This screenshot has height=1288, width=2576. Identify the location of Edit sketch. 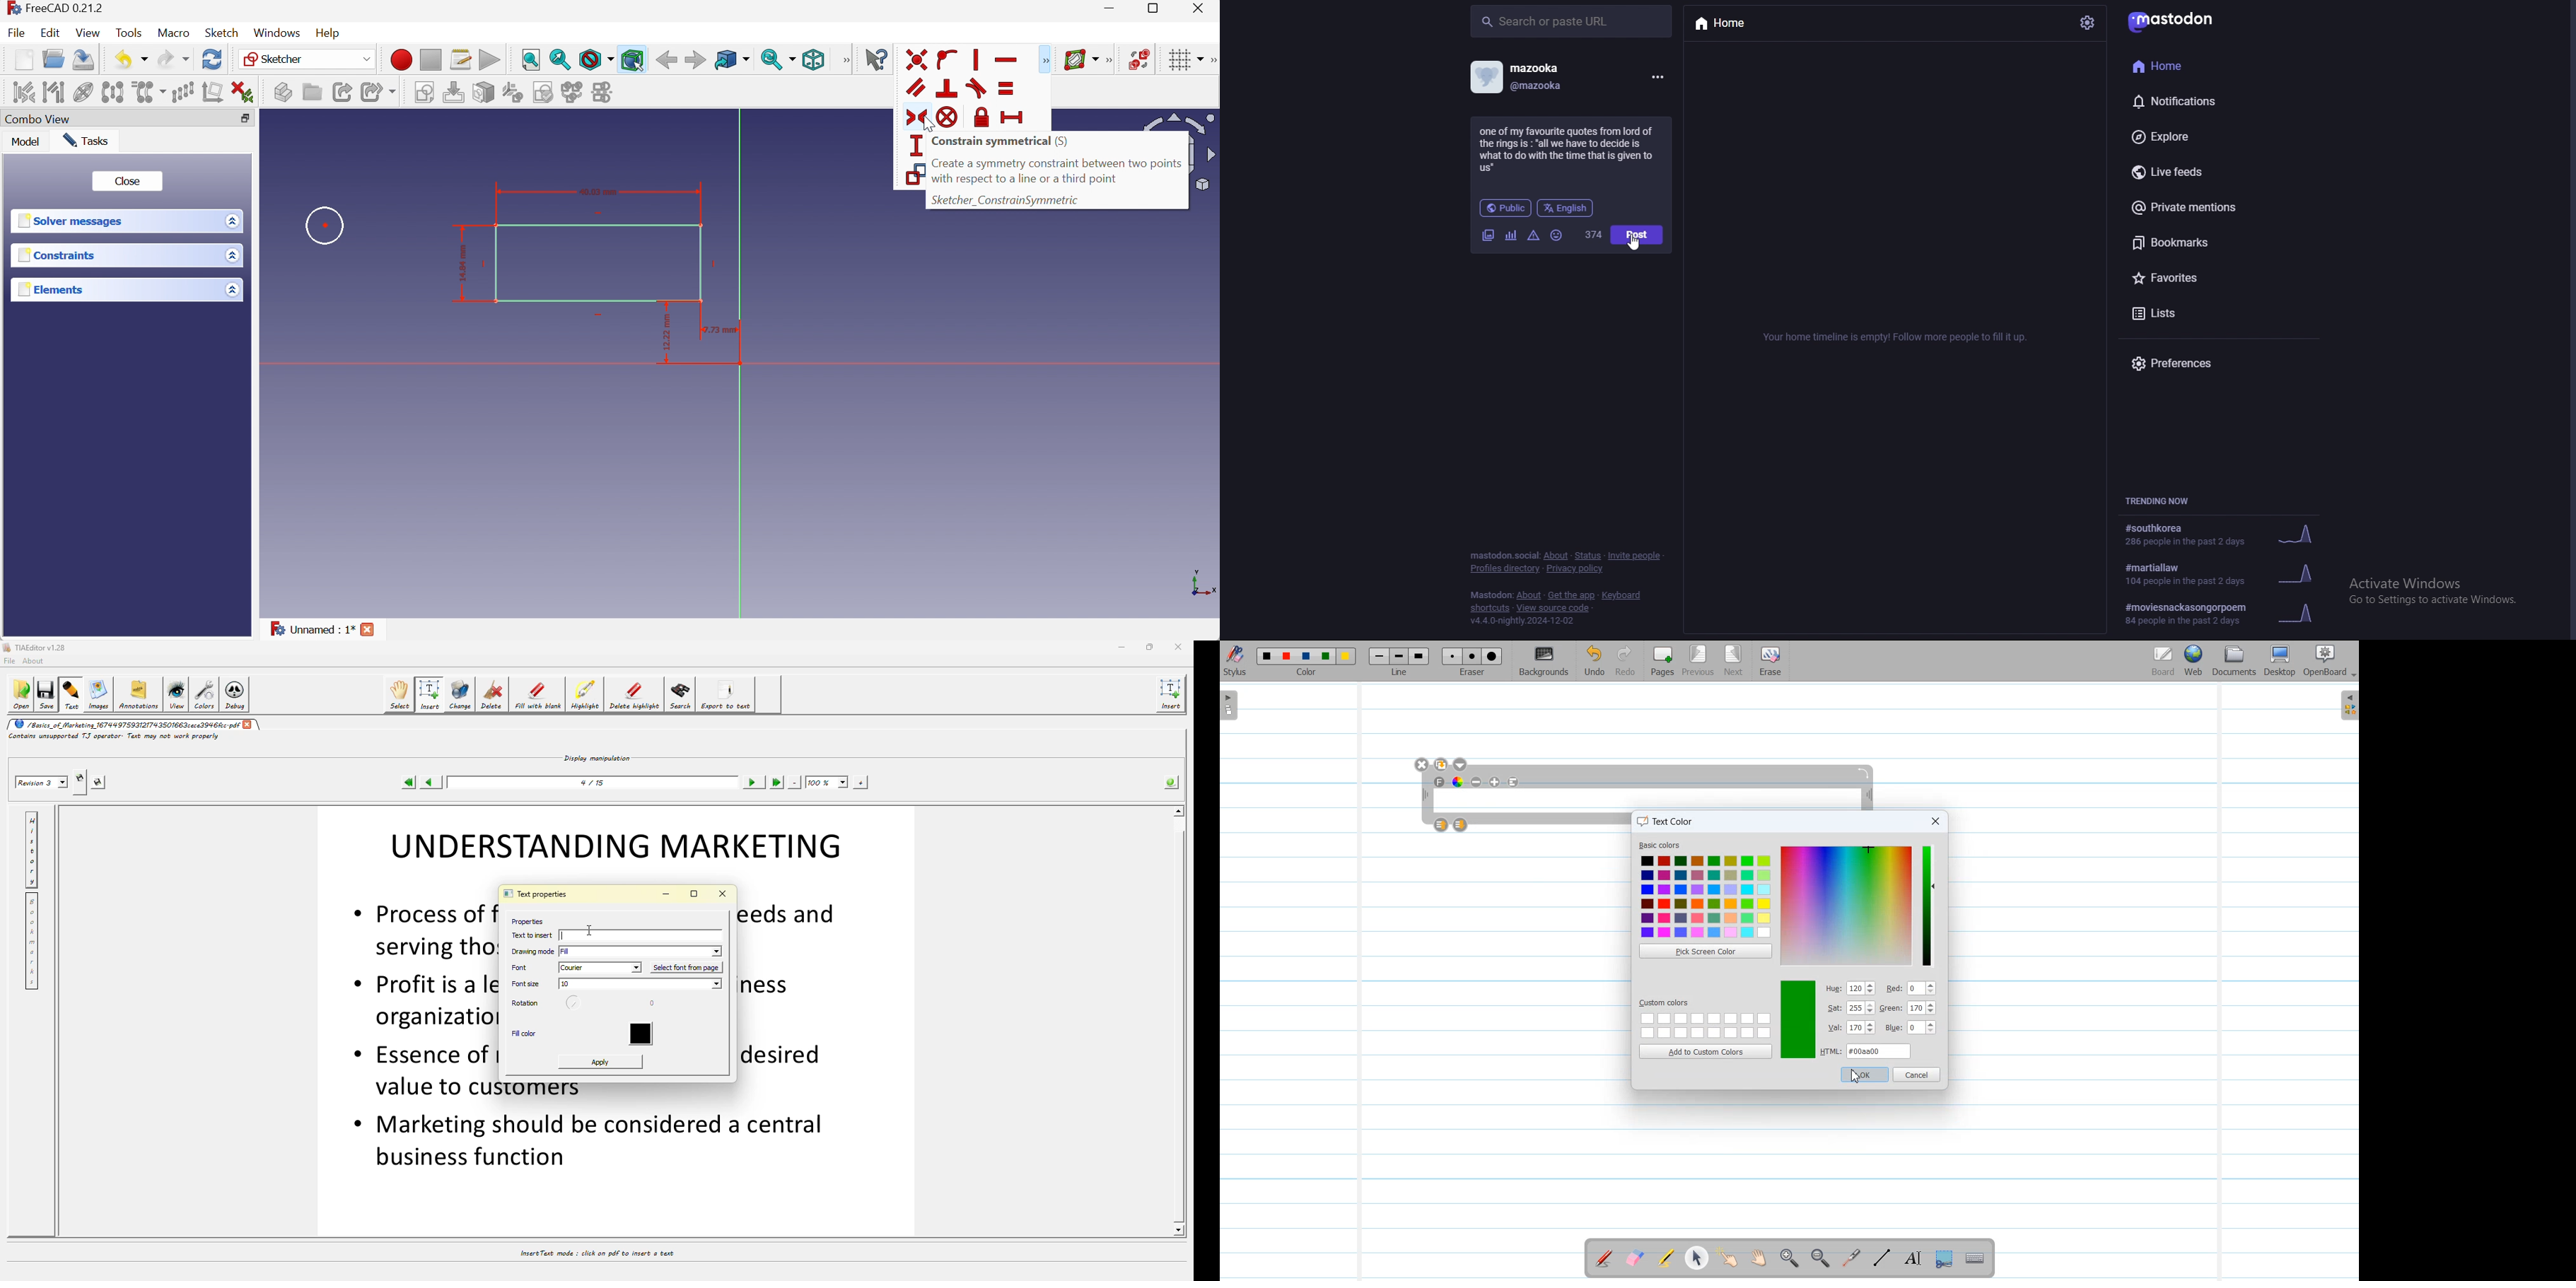
(456, 93).